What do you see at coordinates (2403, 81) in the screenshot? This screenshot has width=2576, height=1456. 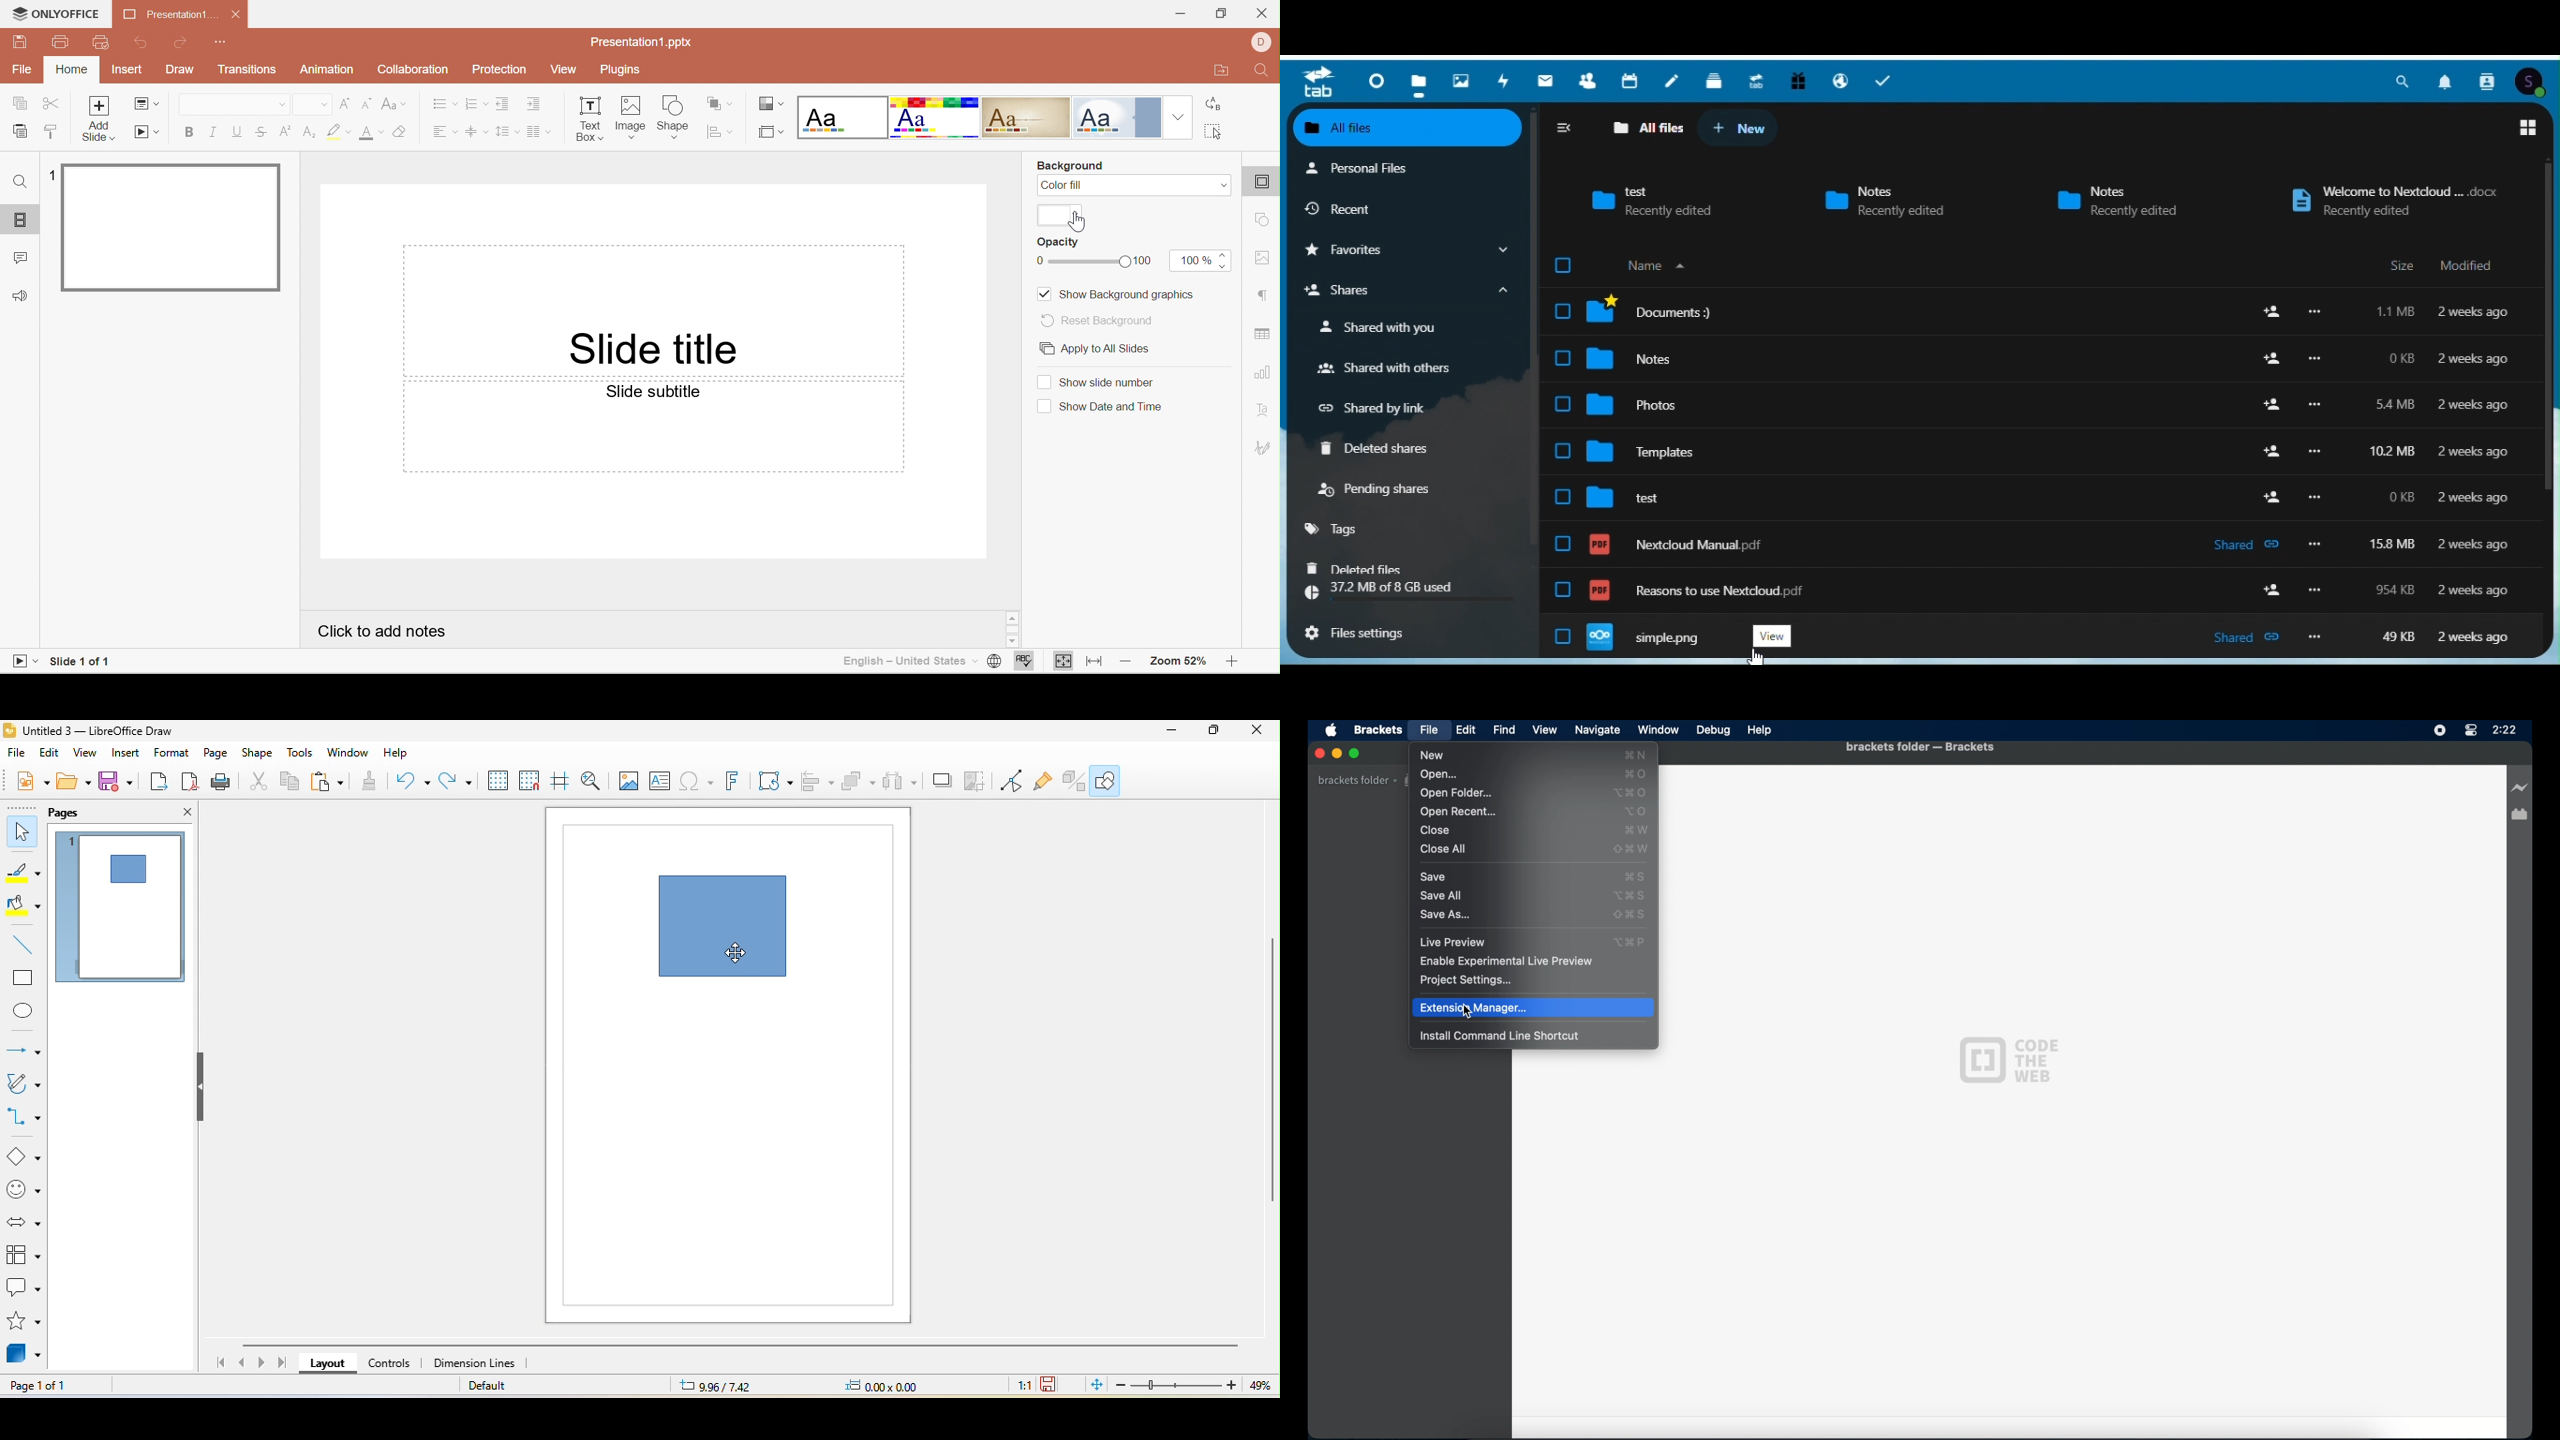 I see `Search ` at bounding box center [2403, 81].